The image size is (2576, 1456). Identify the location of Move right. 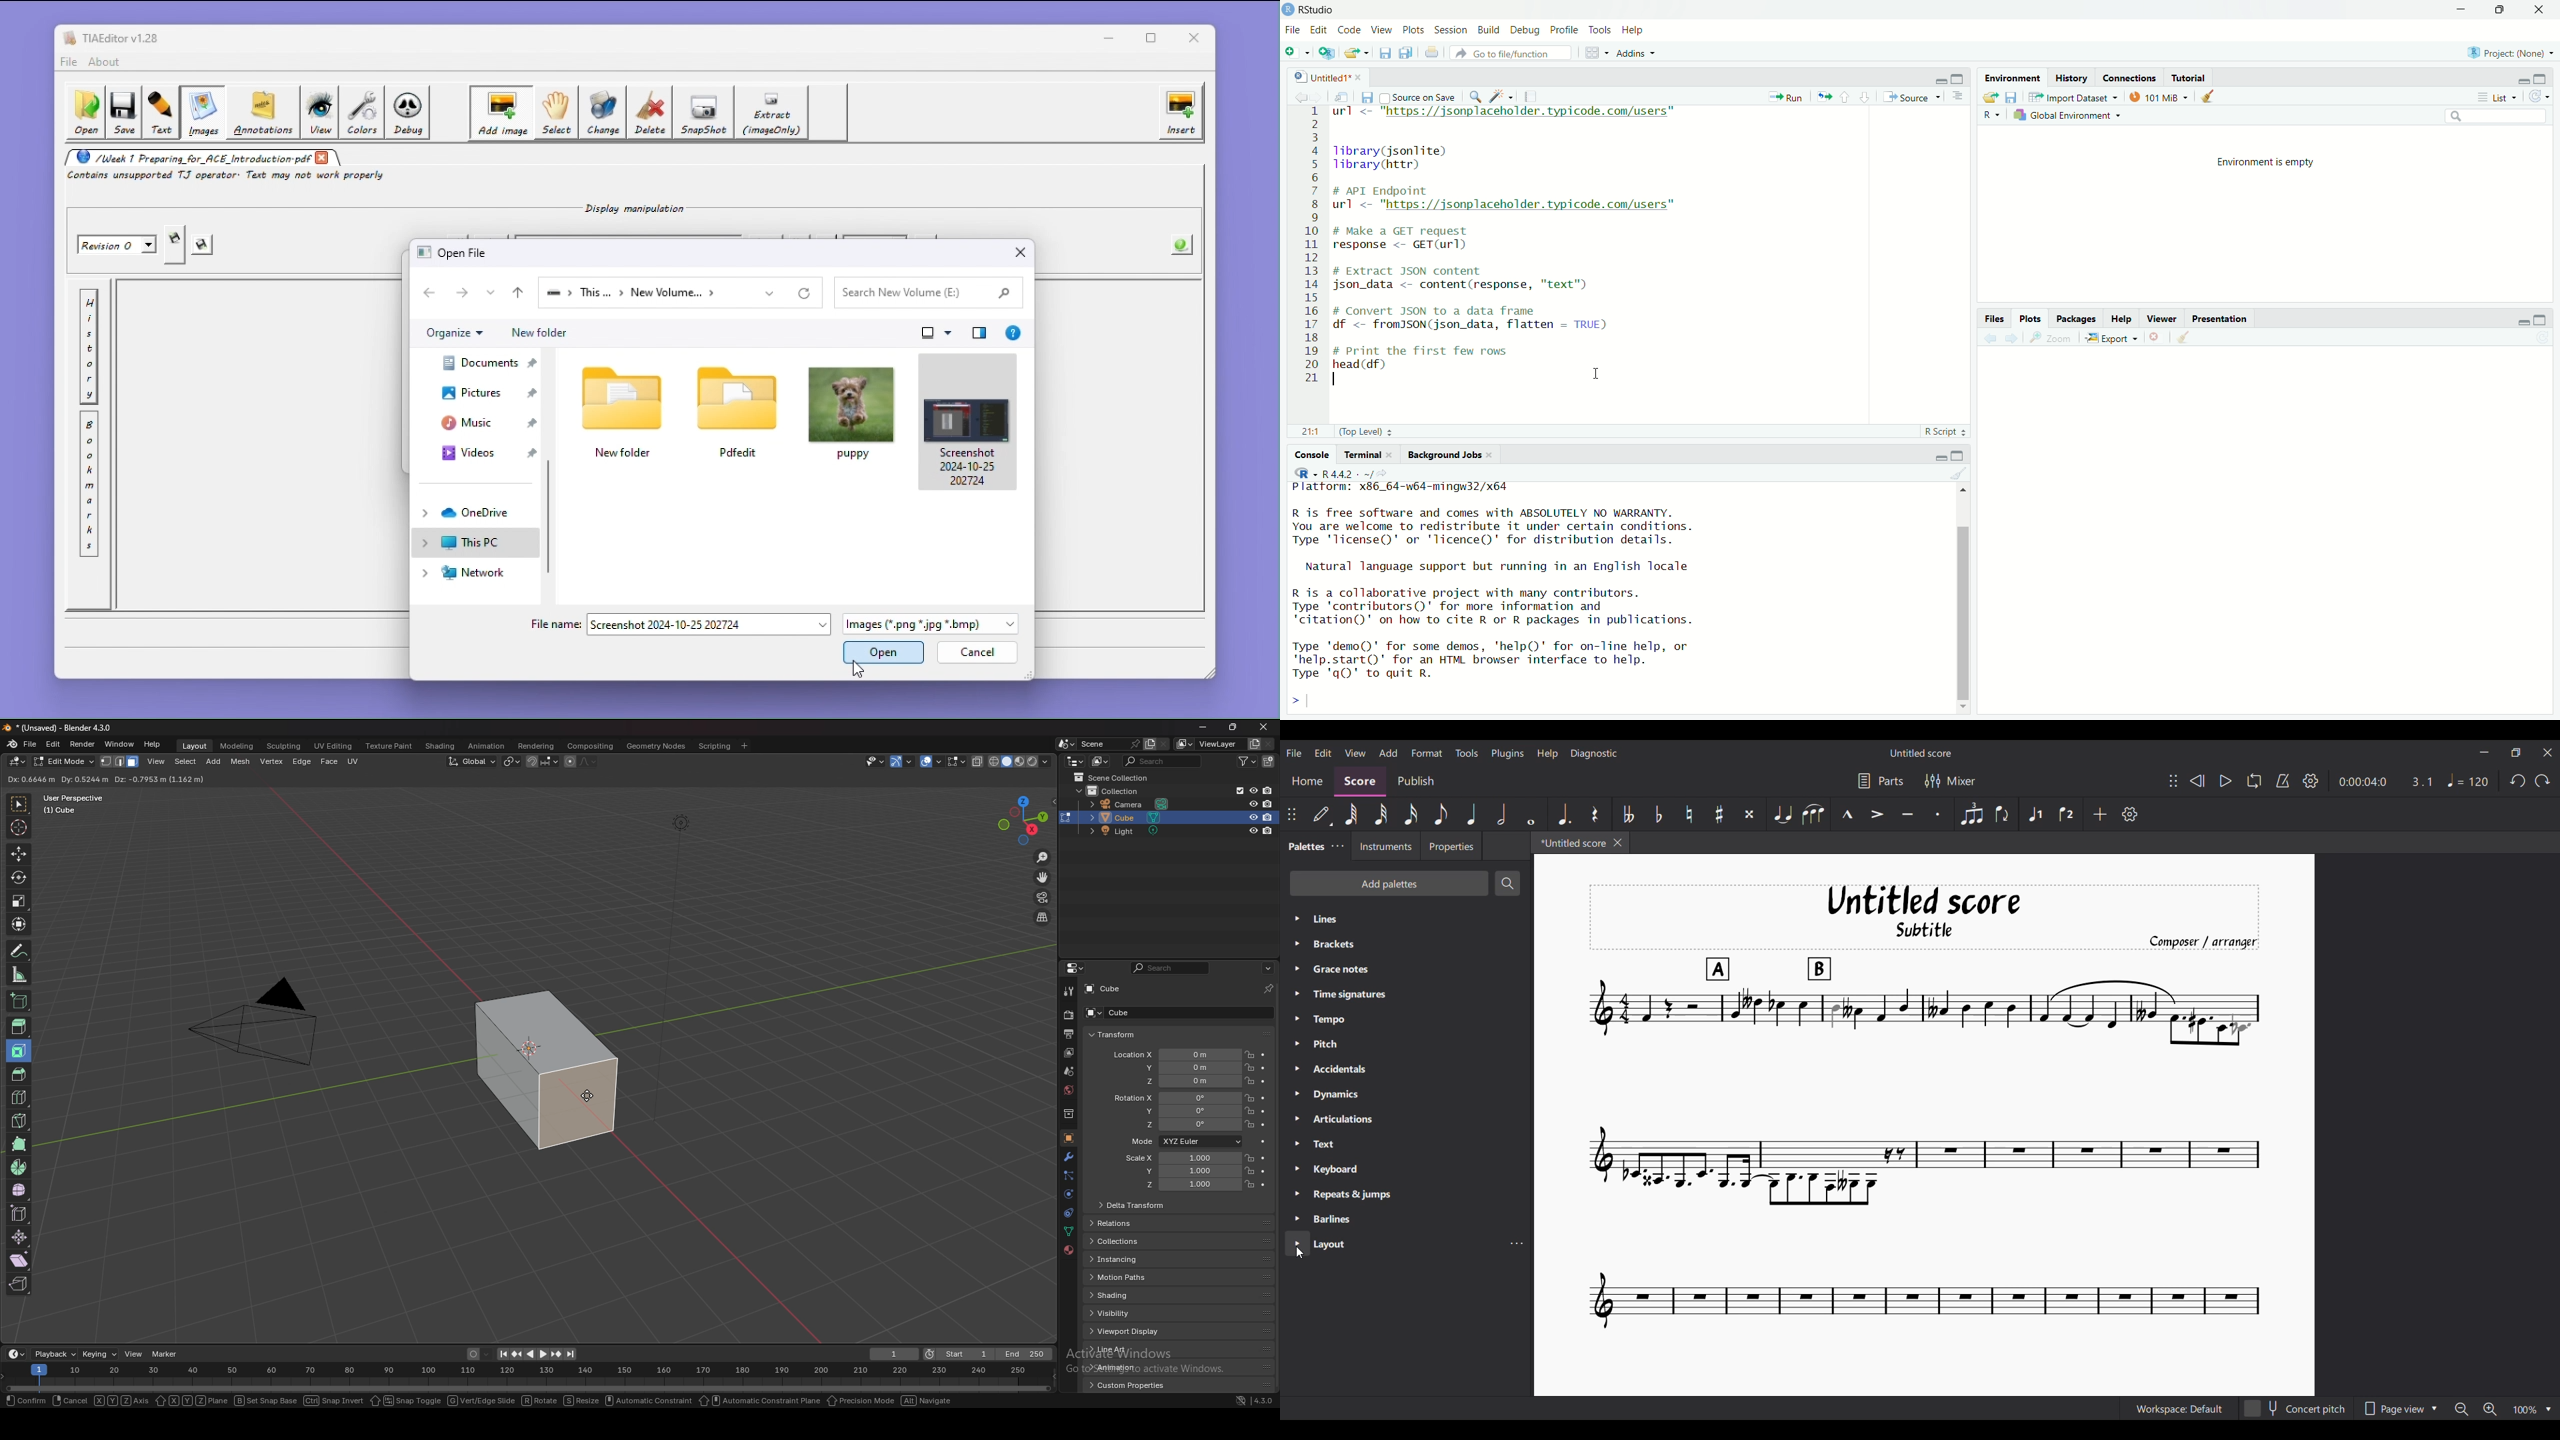
(1301, 702).